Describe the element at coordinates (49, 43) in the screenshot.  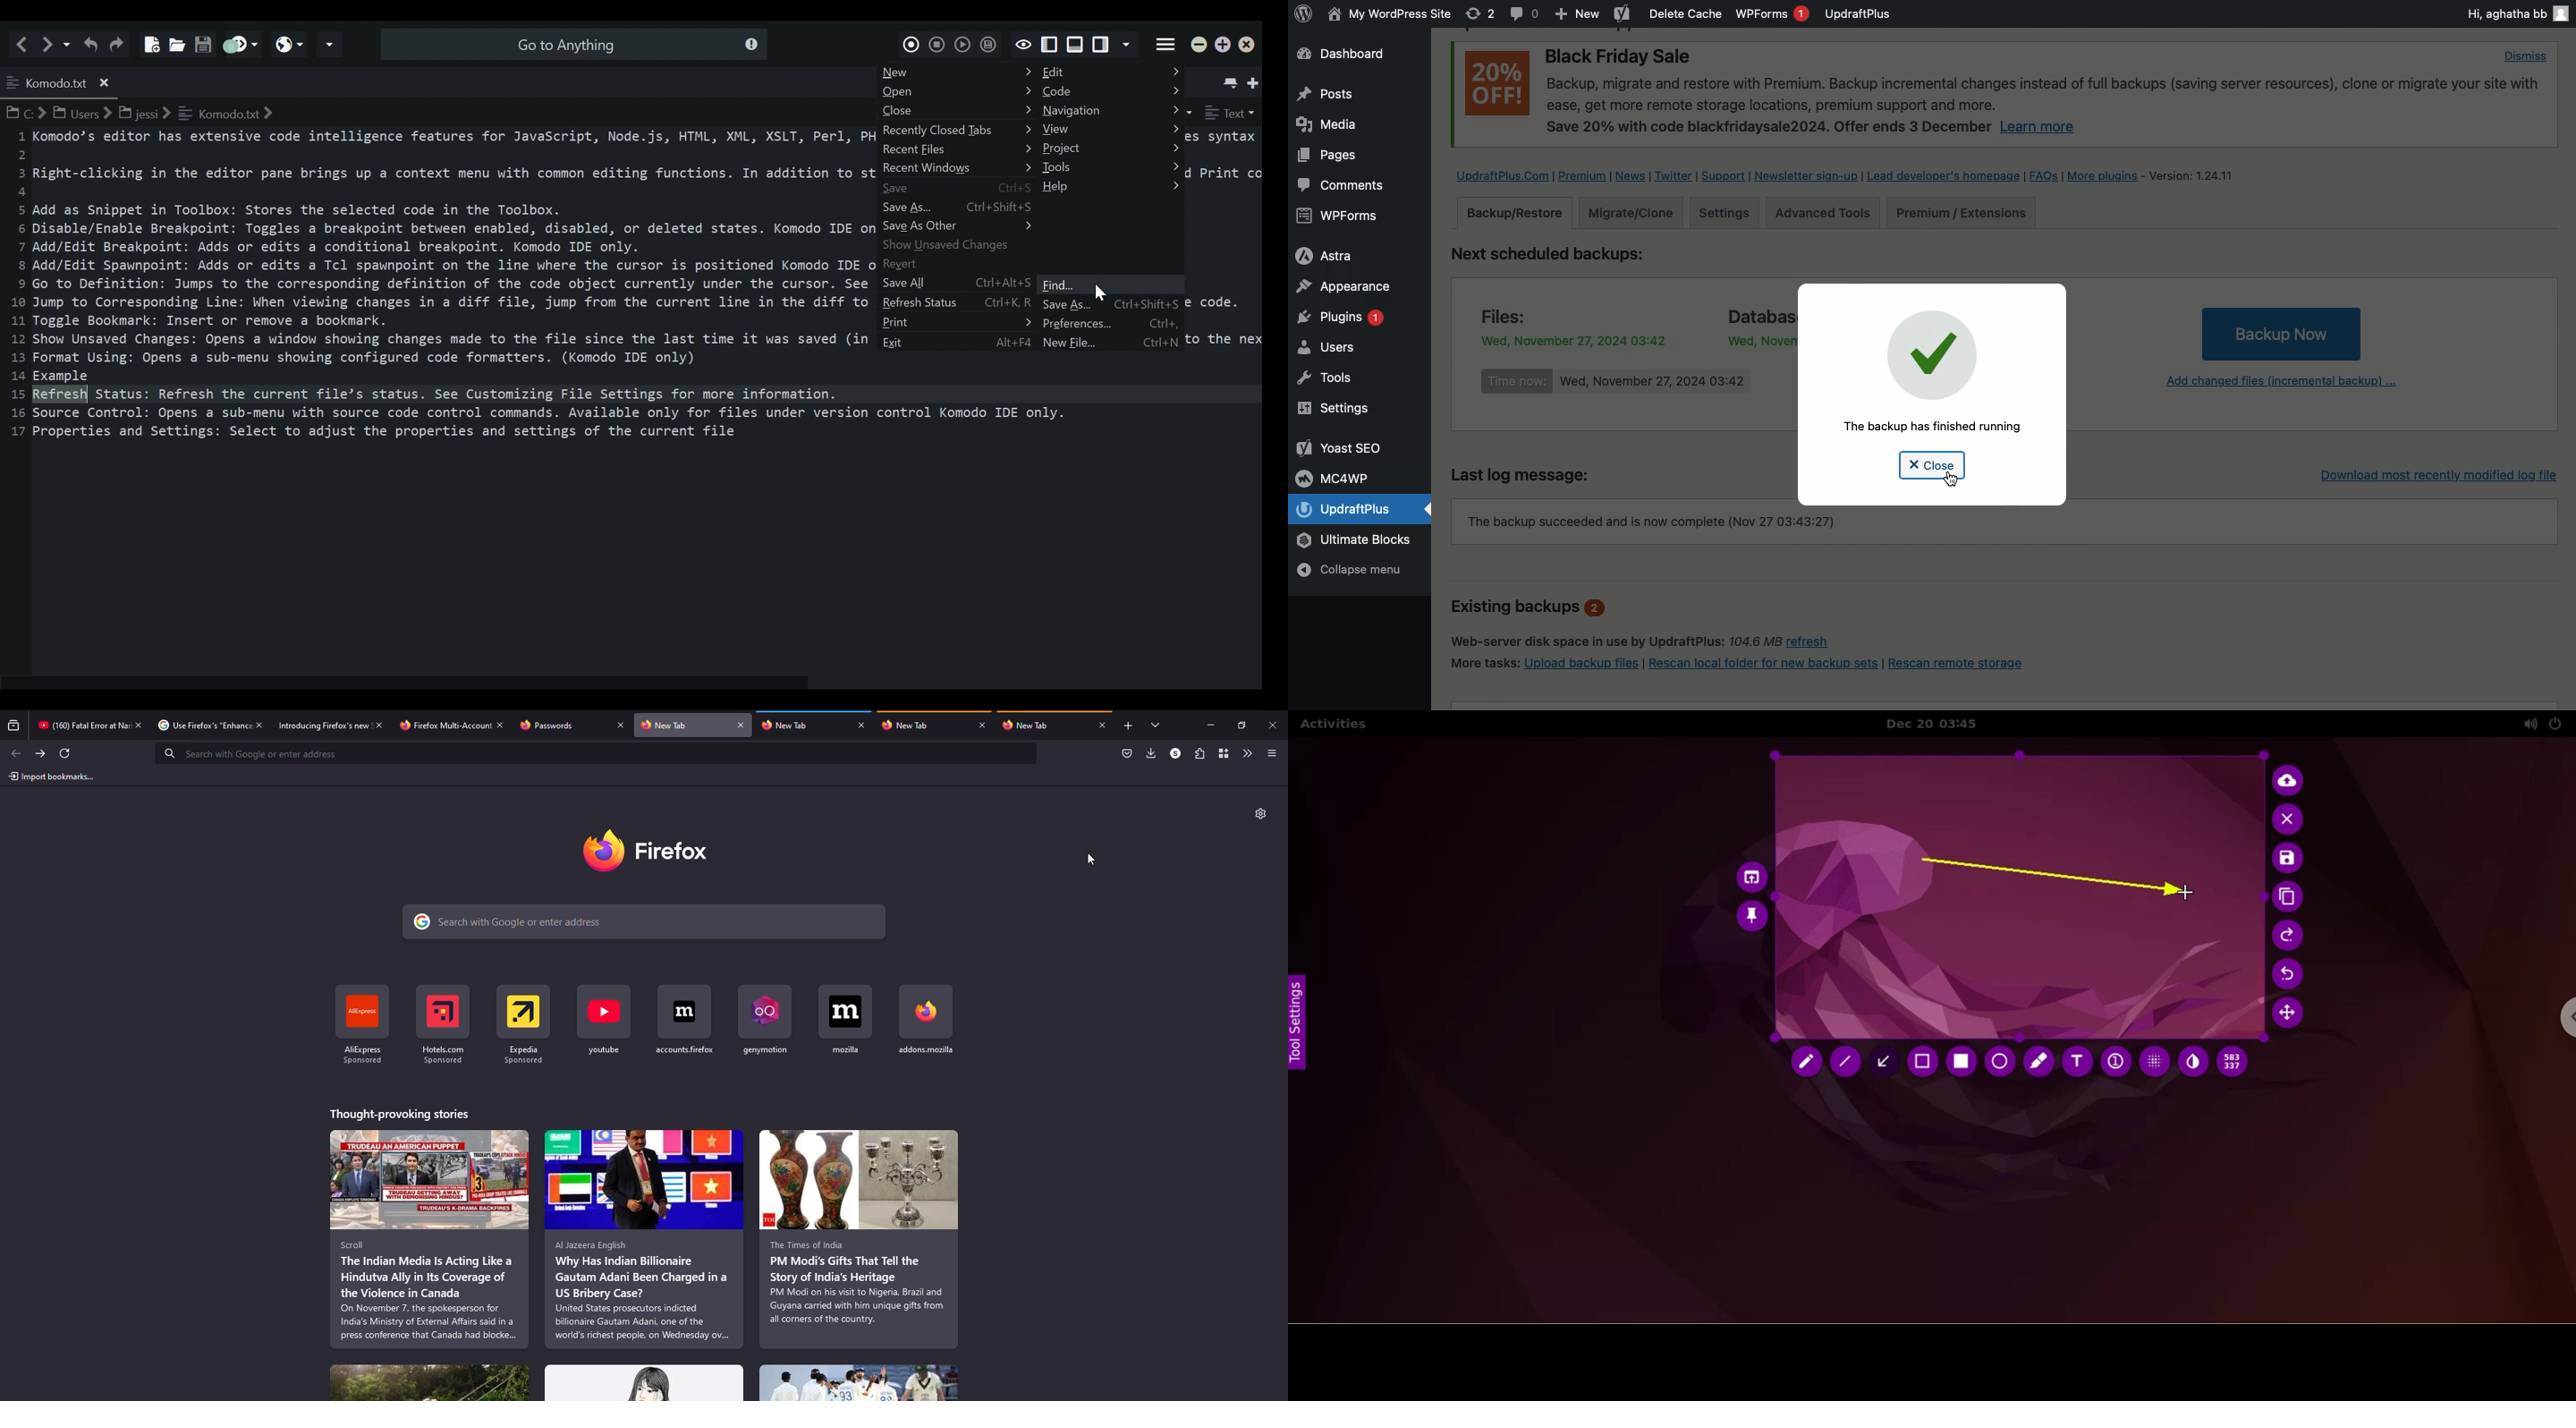
I see `Go forward one location` at that location.